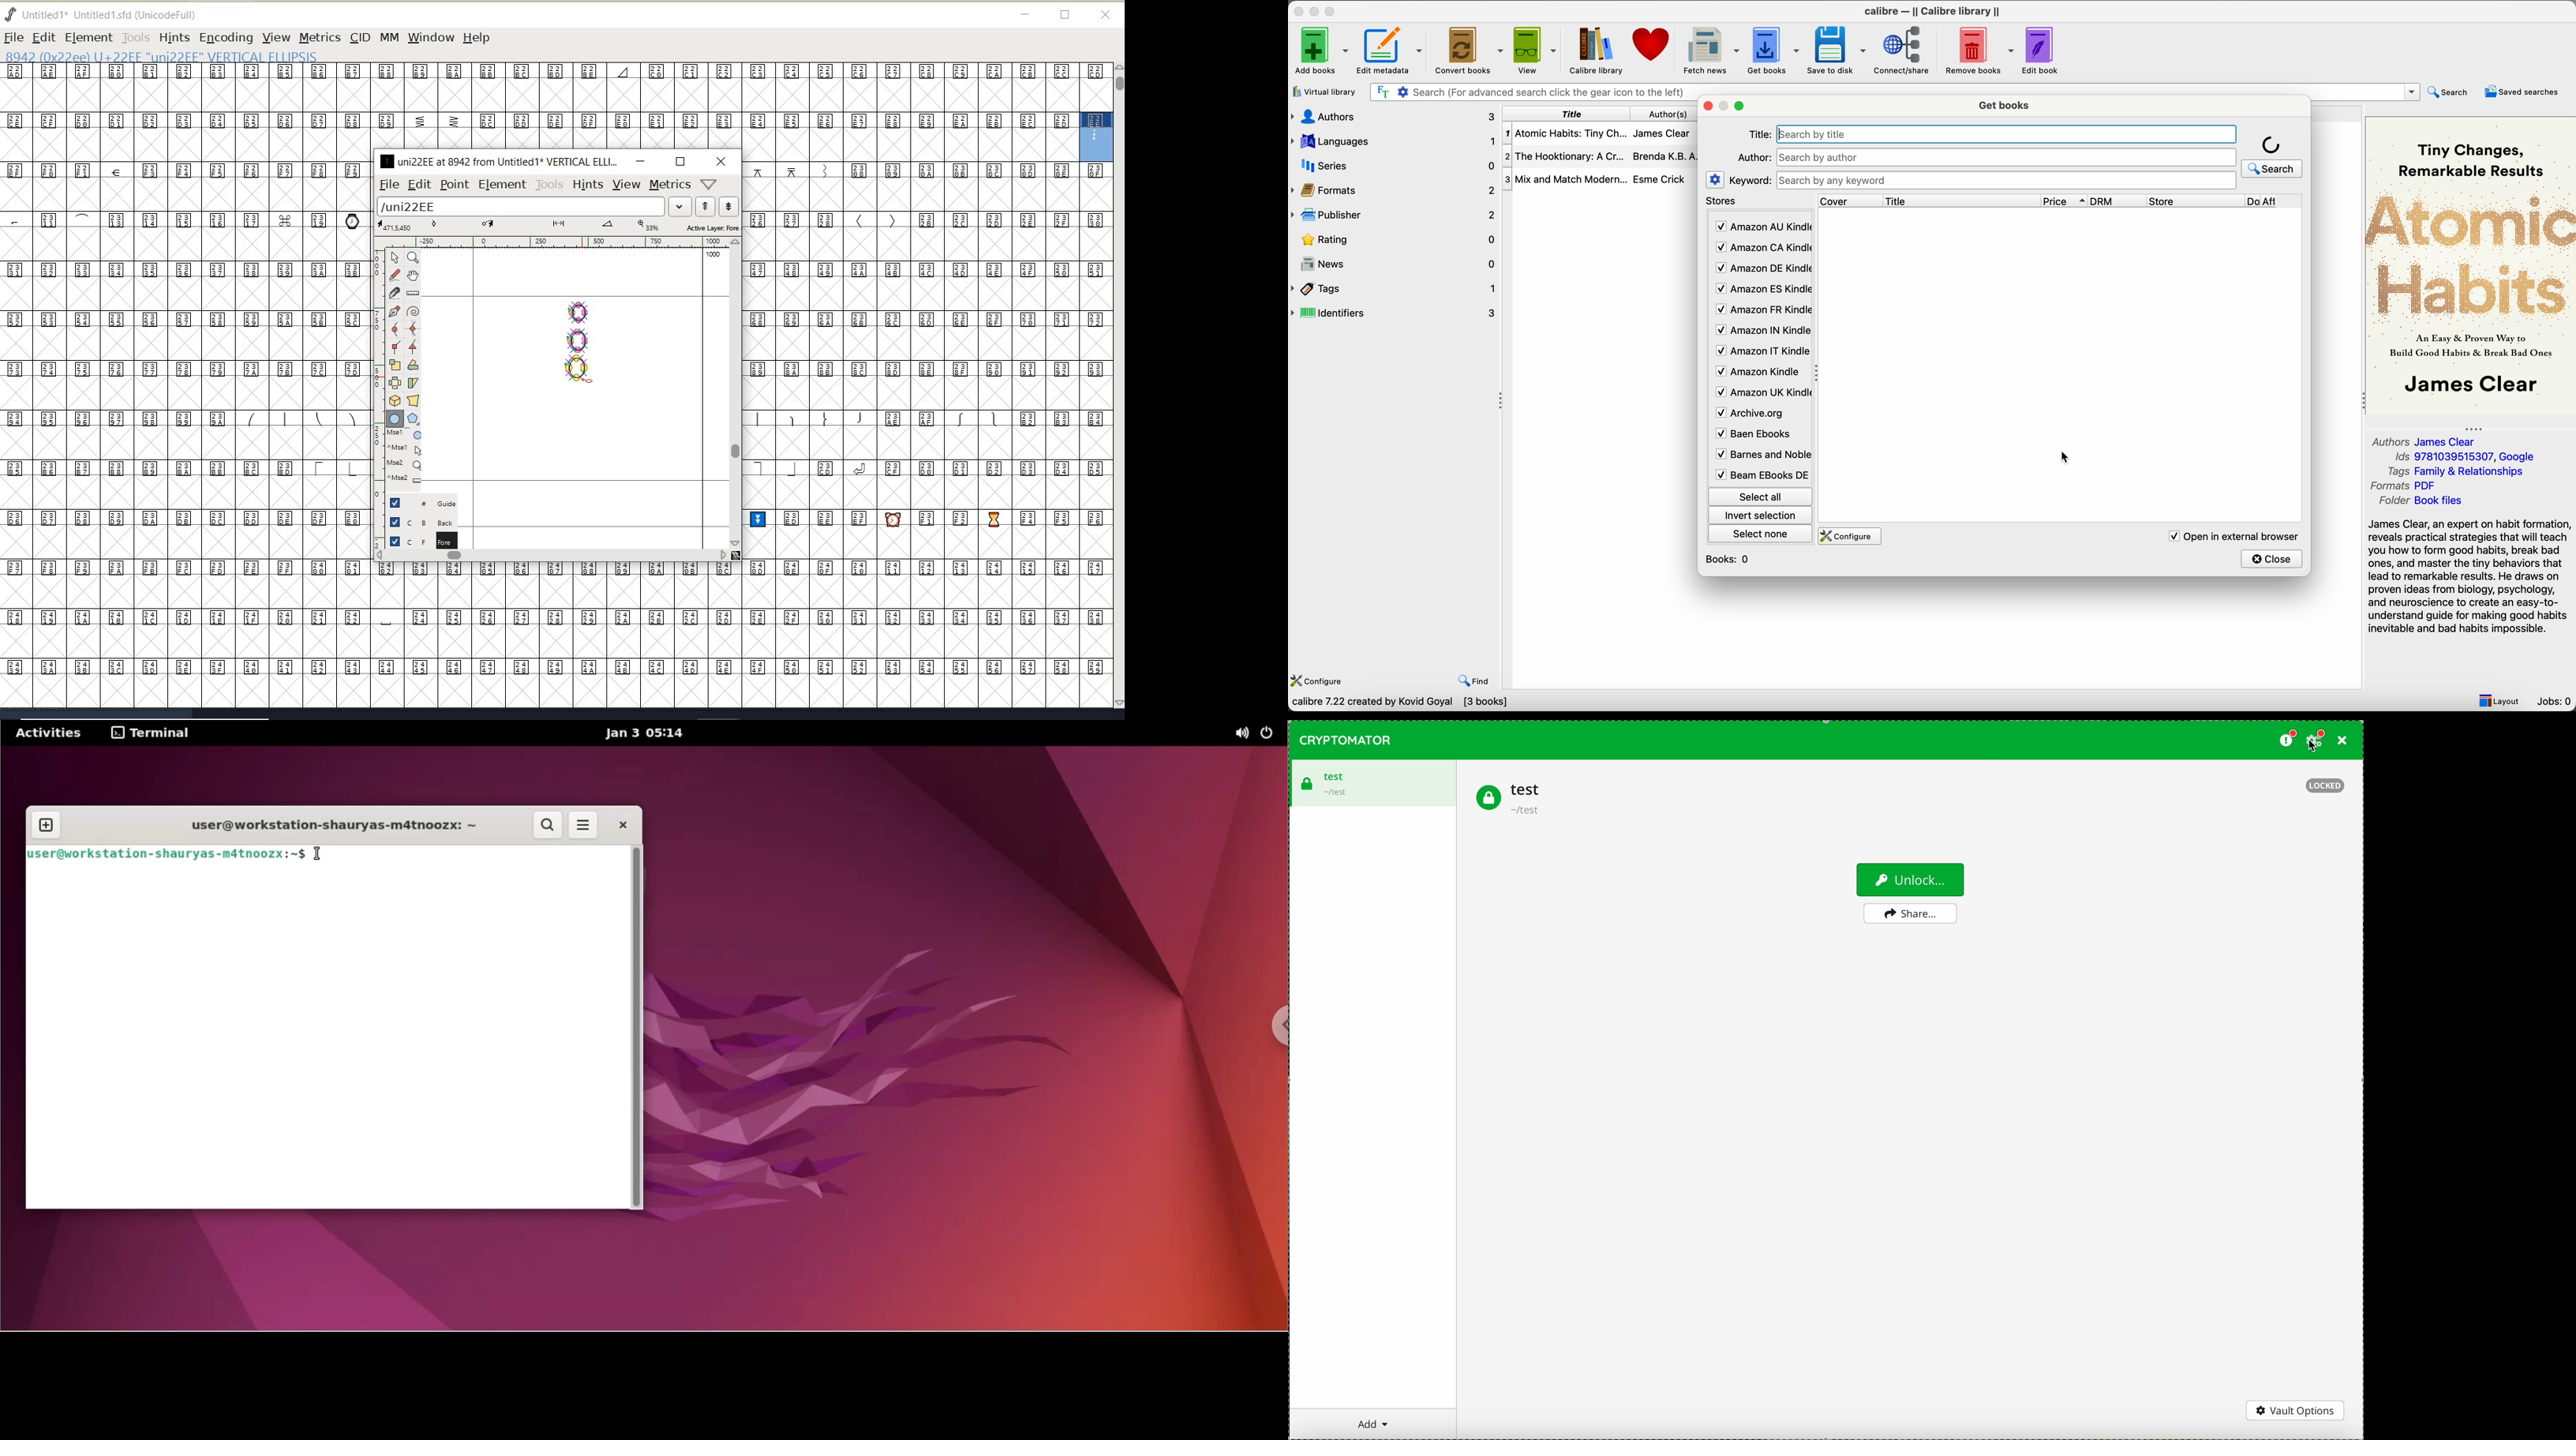 Image resolution: width=2576 pixels, height=1456 pixels. Describe the element at coordinates (1761, 354) in the screenshot. I see `Amazon IT Kindle` at that location.